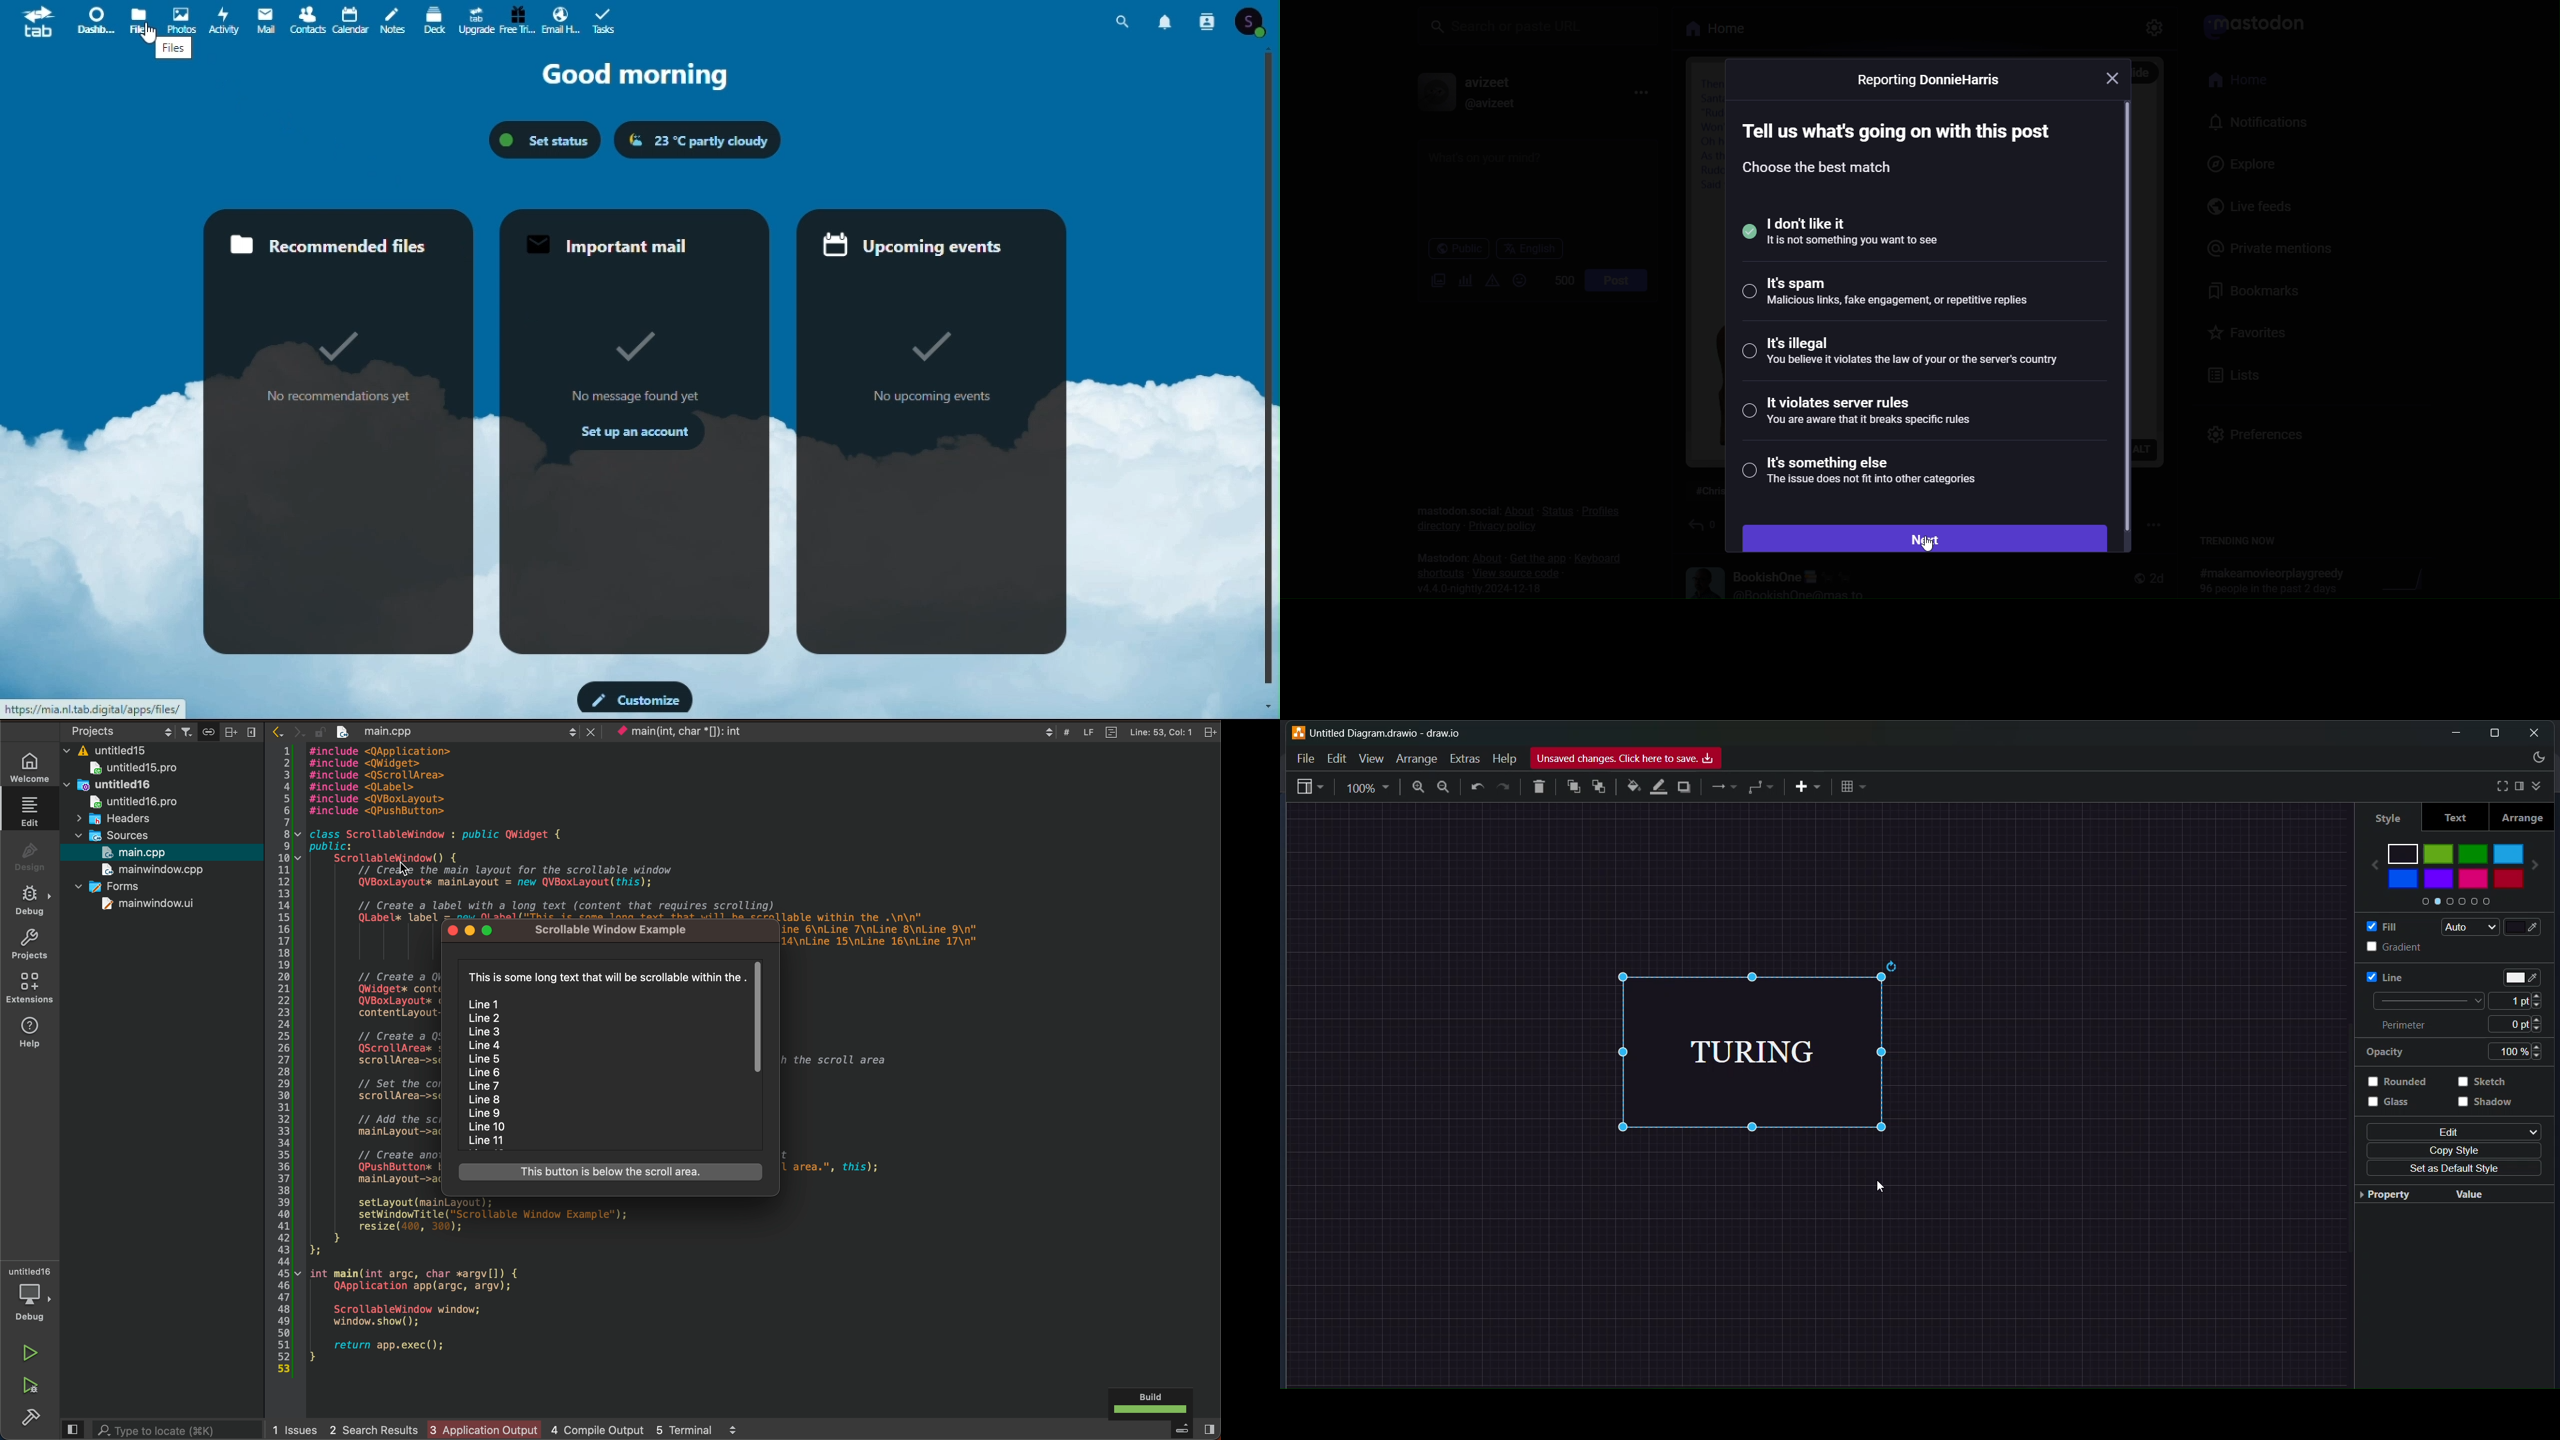  Describe the element at coordinates (2249, 291) in the screenshot. I see `bookmark` at that location.